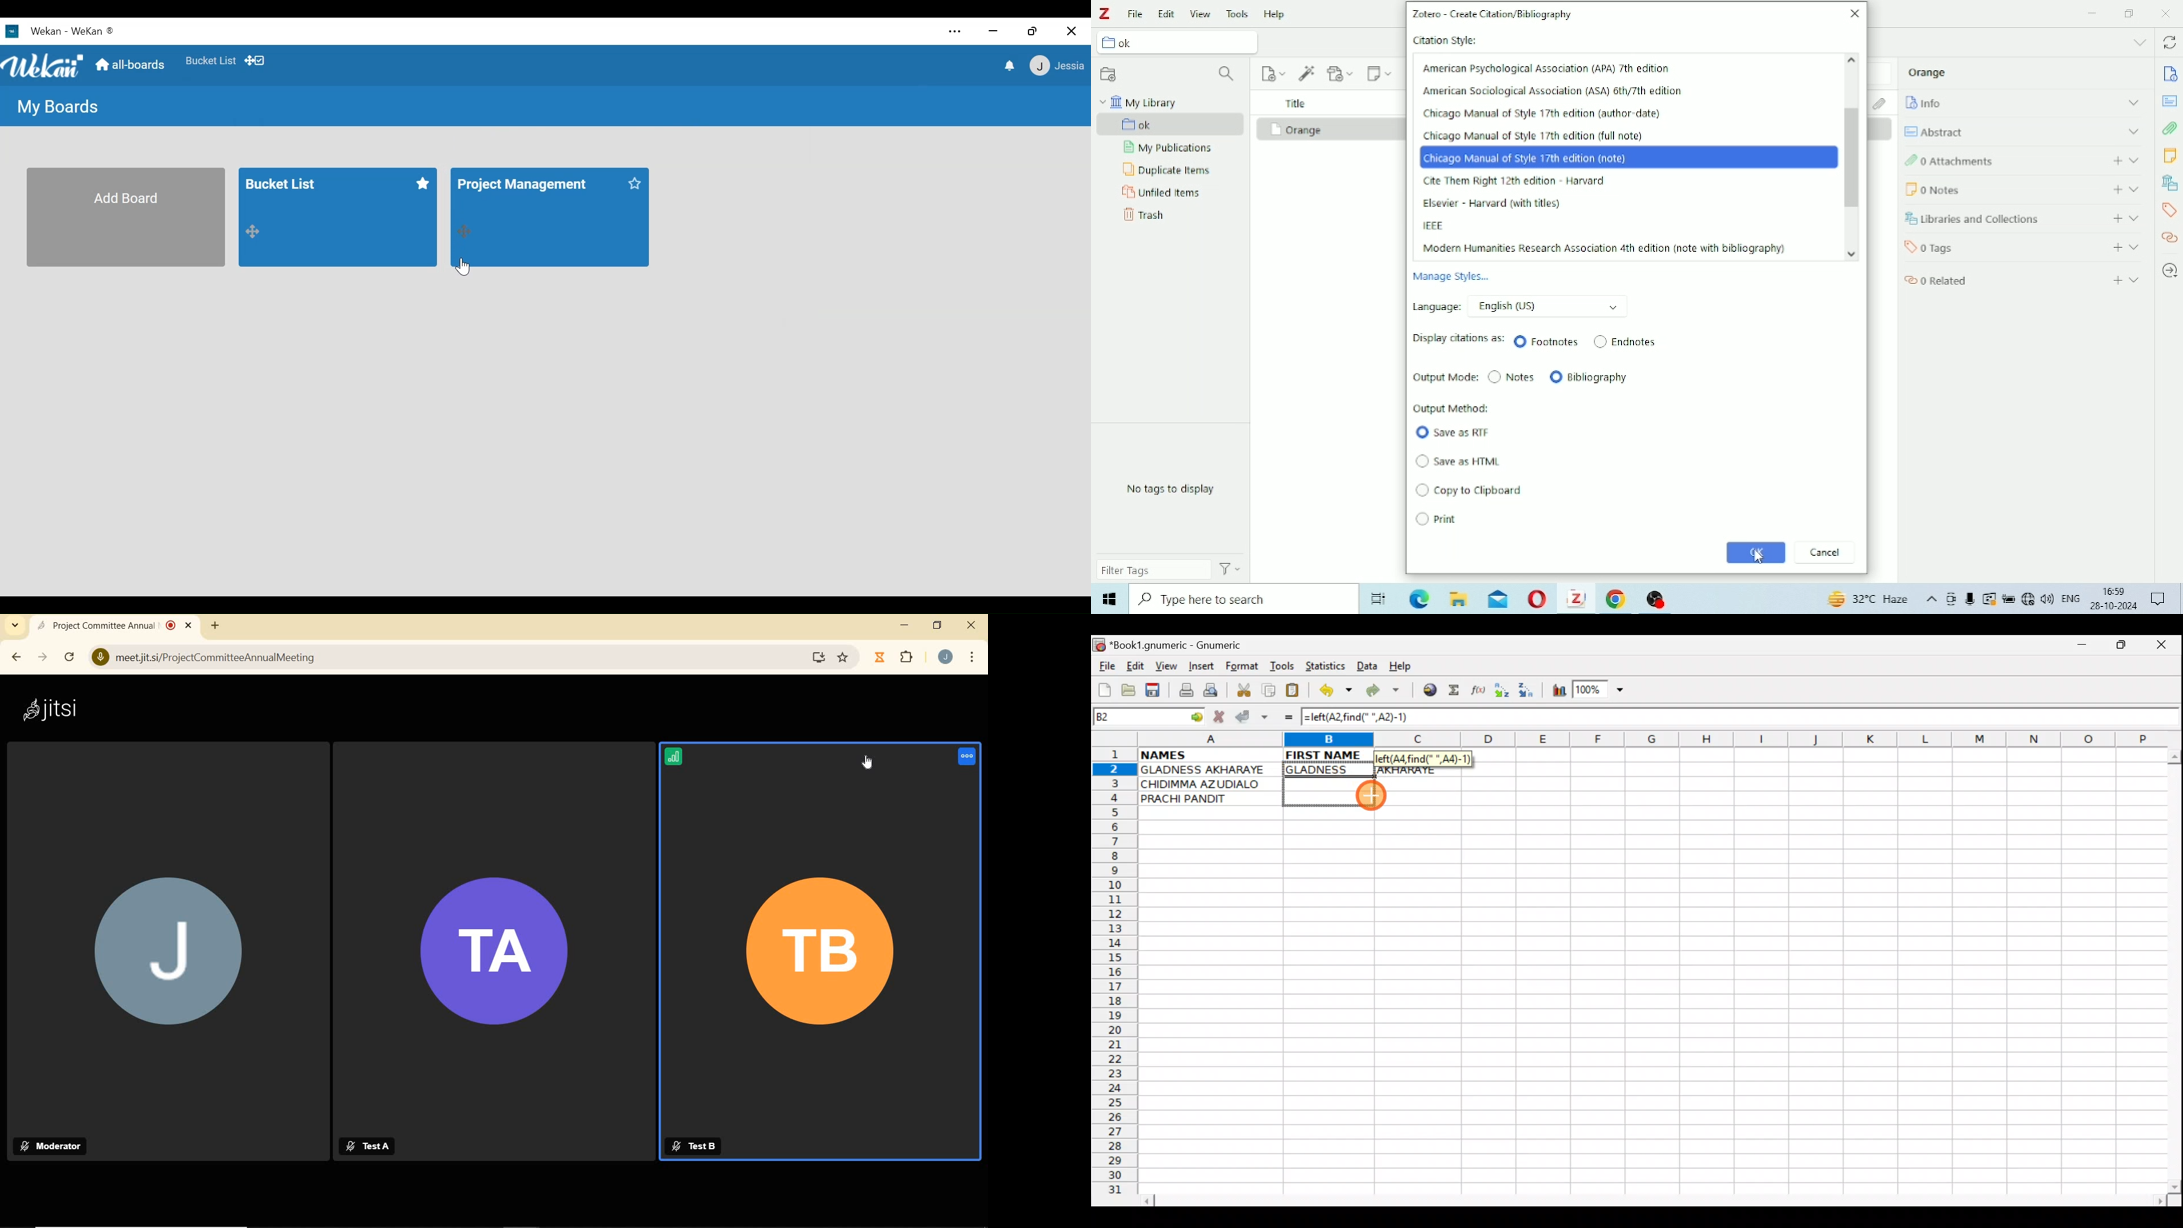 This screenshot has height=1232, width=2184. What do you see at coordinates (15, 627) in the screenshot?
I see `SEARCH TAB` at bounding box center [15, 627].